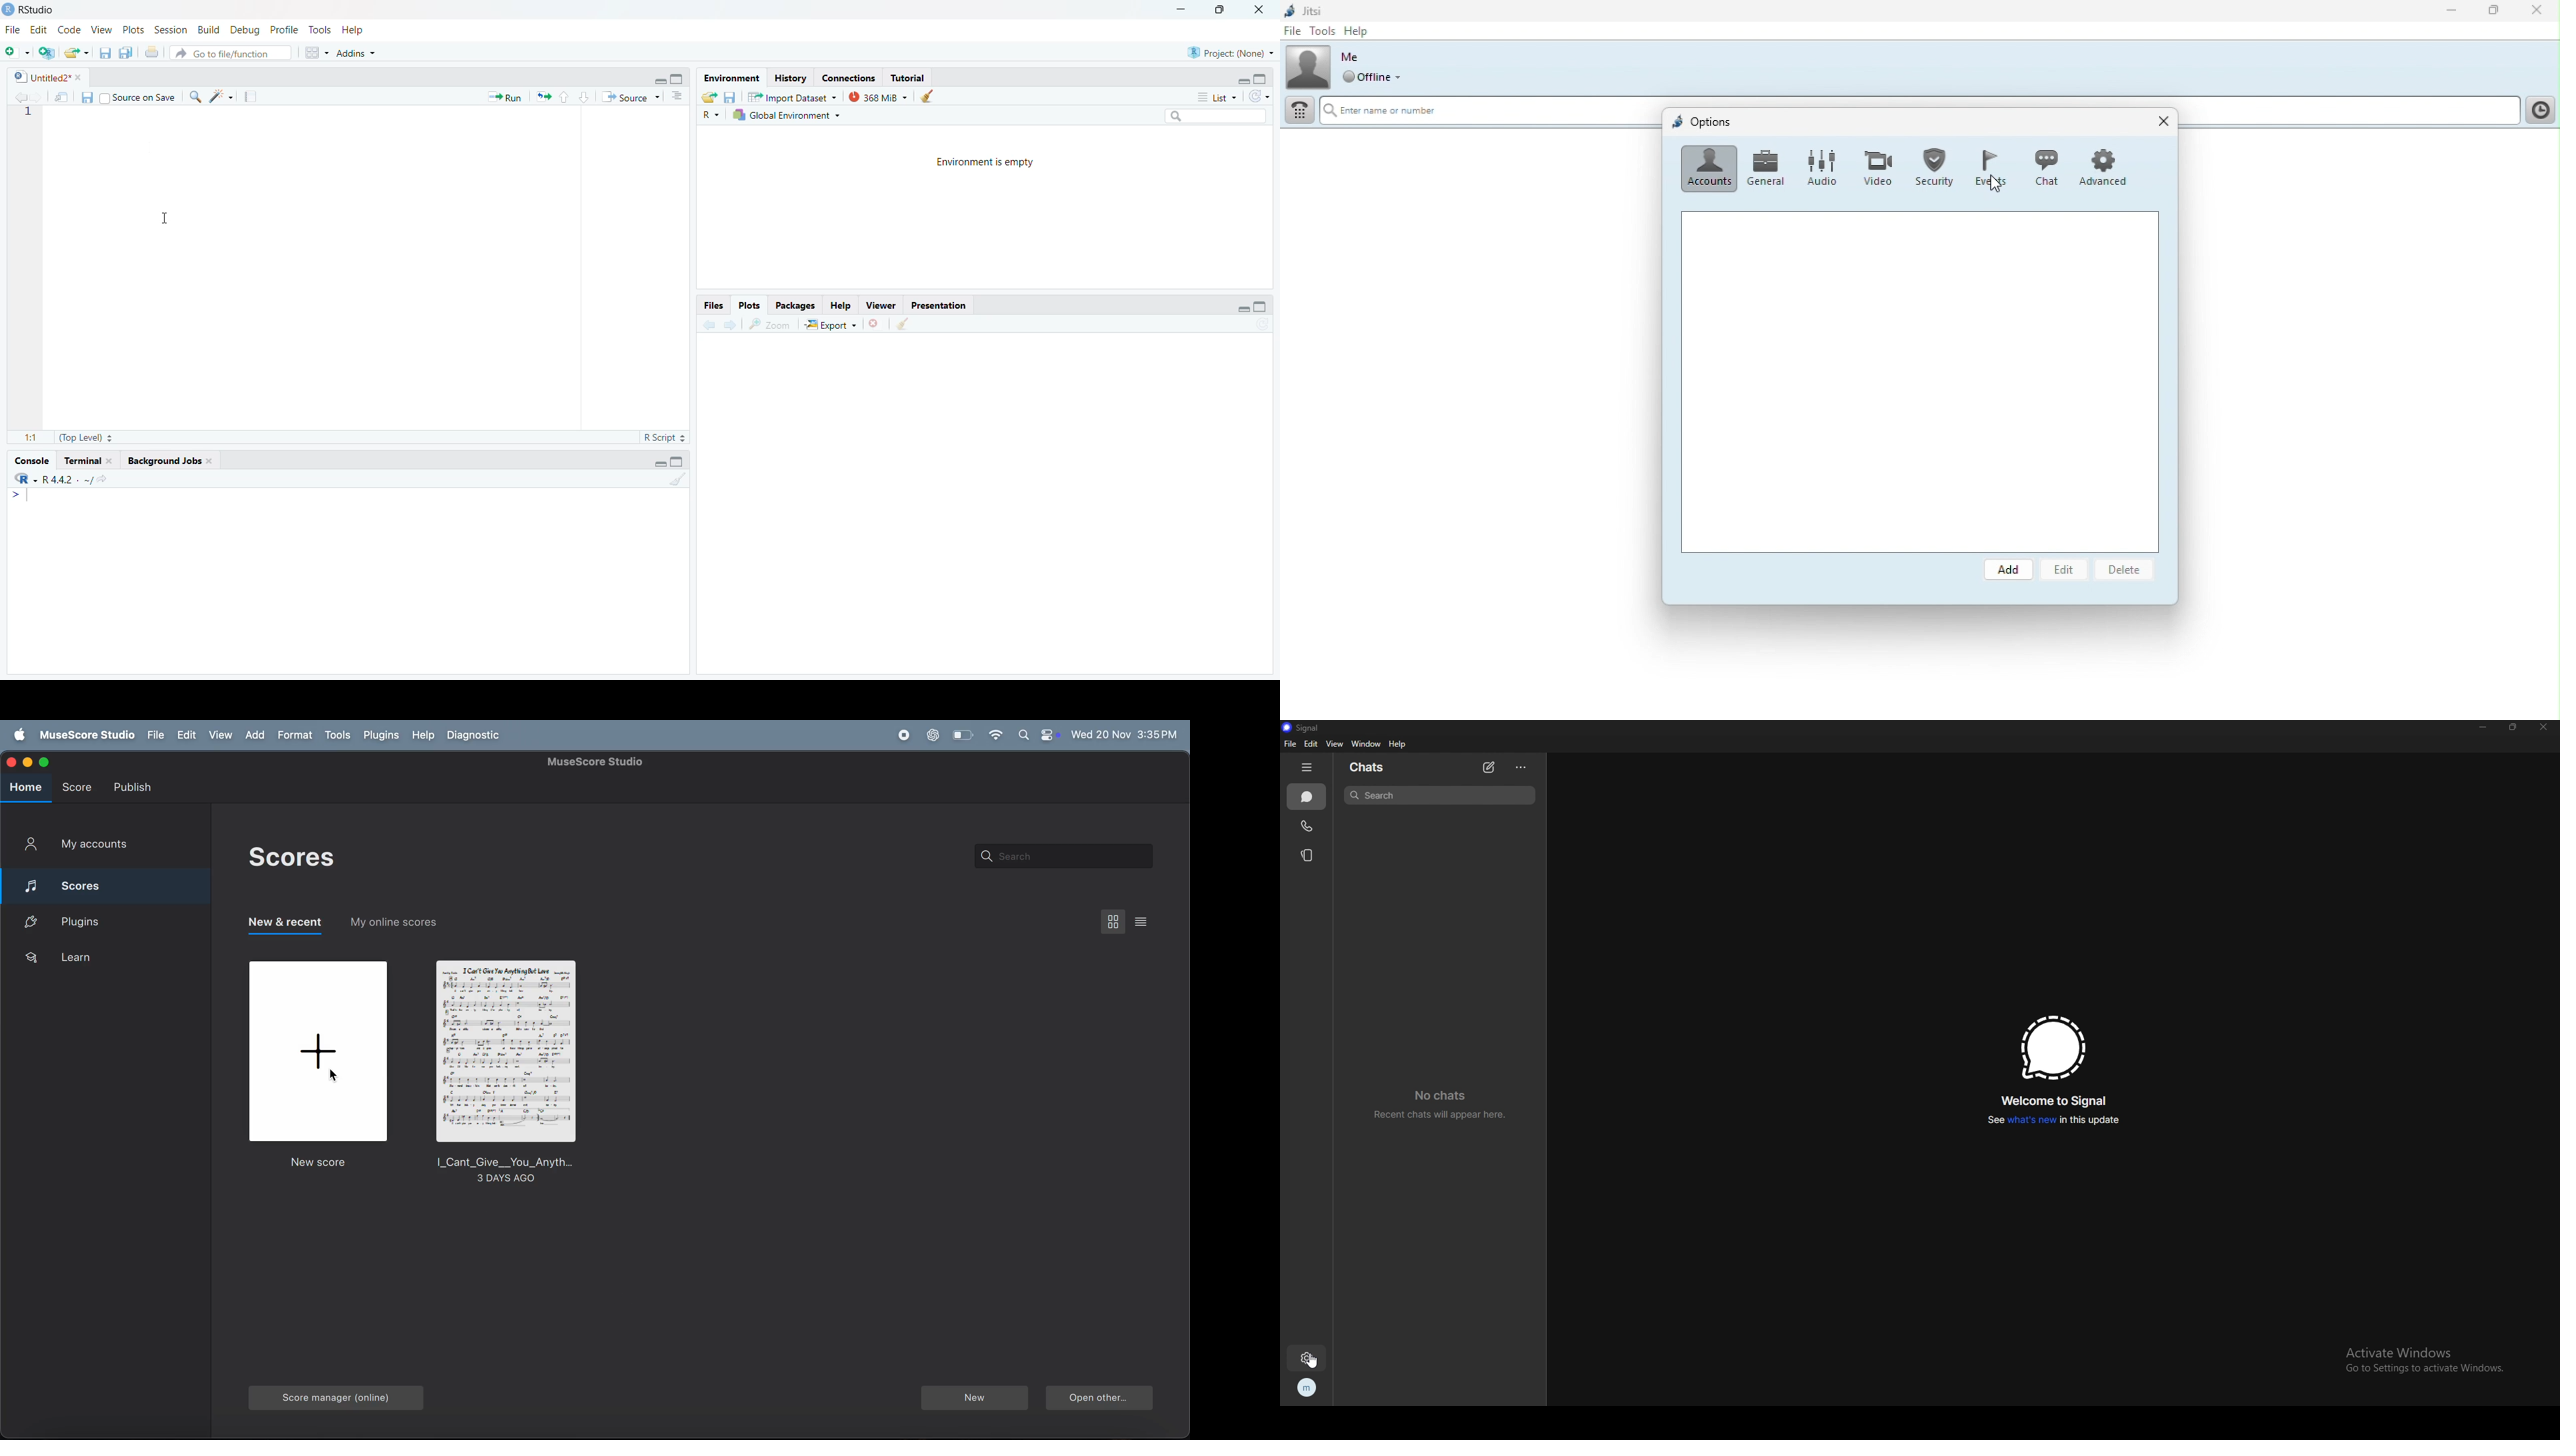  I want to click on save, so click(101, 55).